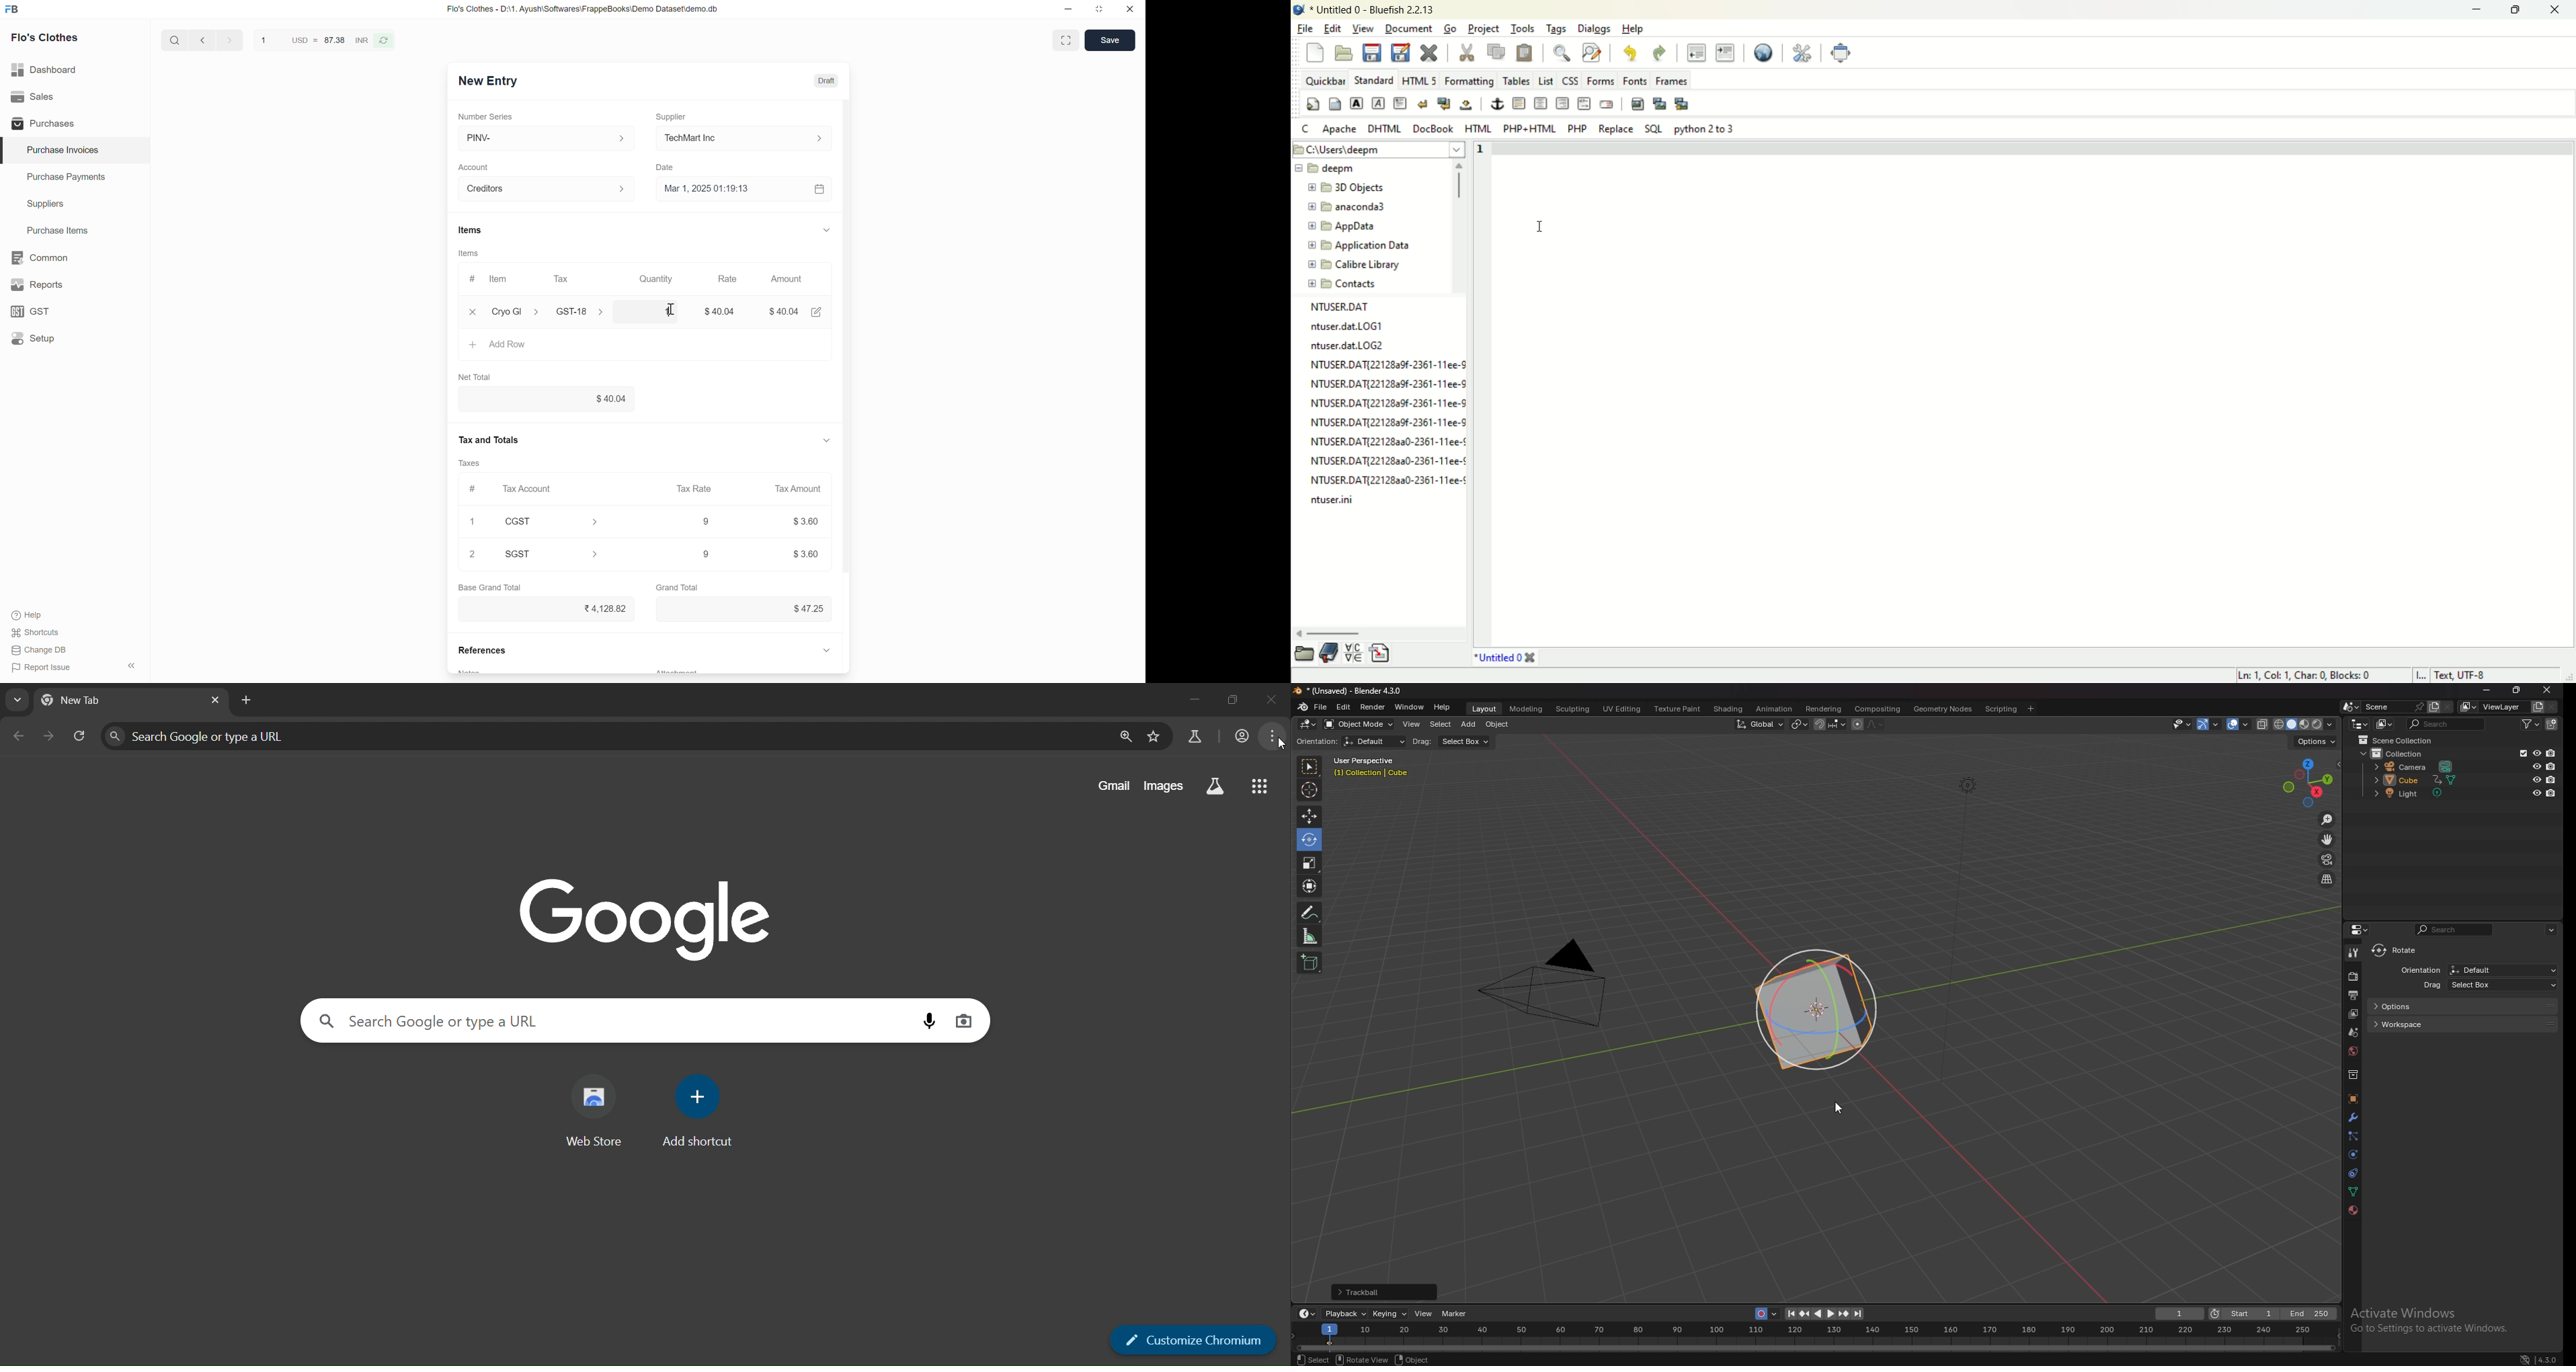 The height and width of the screenshot is (1372, 2576). Describe the element at coordinates (548, 187) in the screenshot. I see `Account ` at that location.